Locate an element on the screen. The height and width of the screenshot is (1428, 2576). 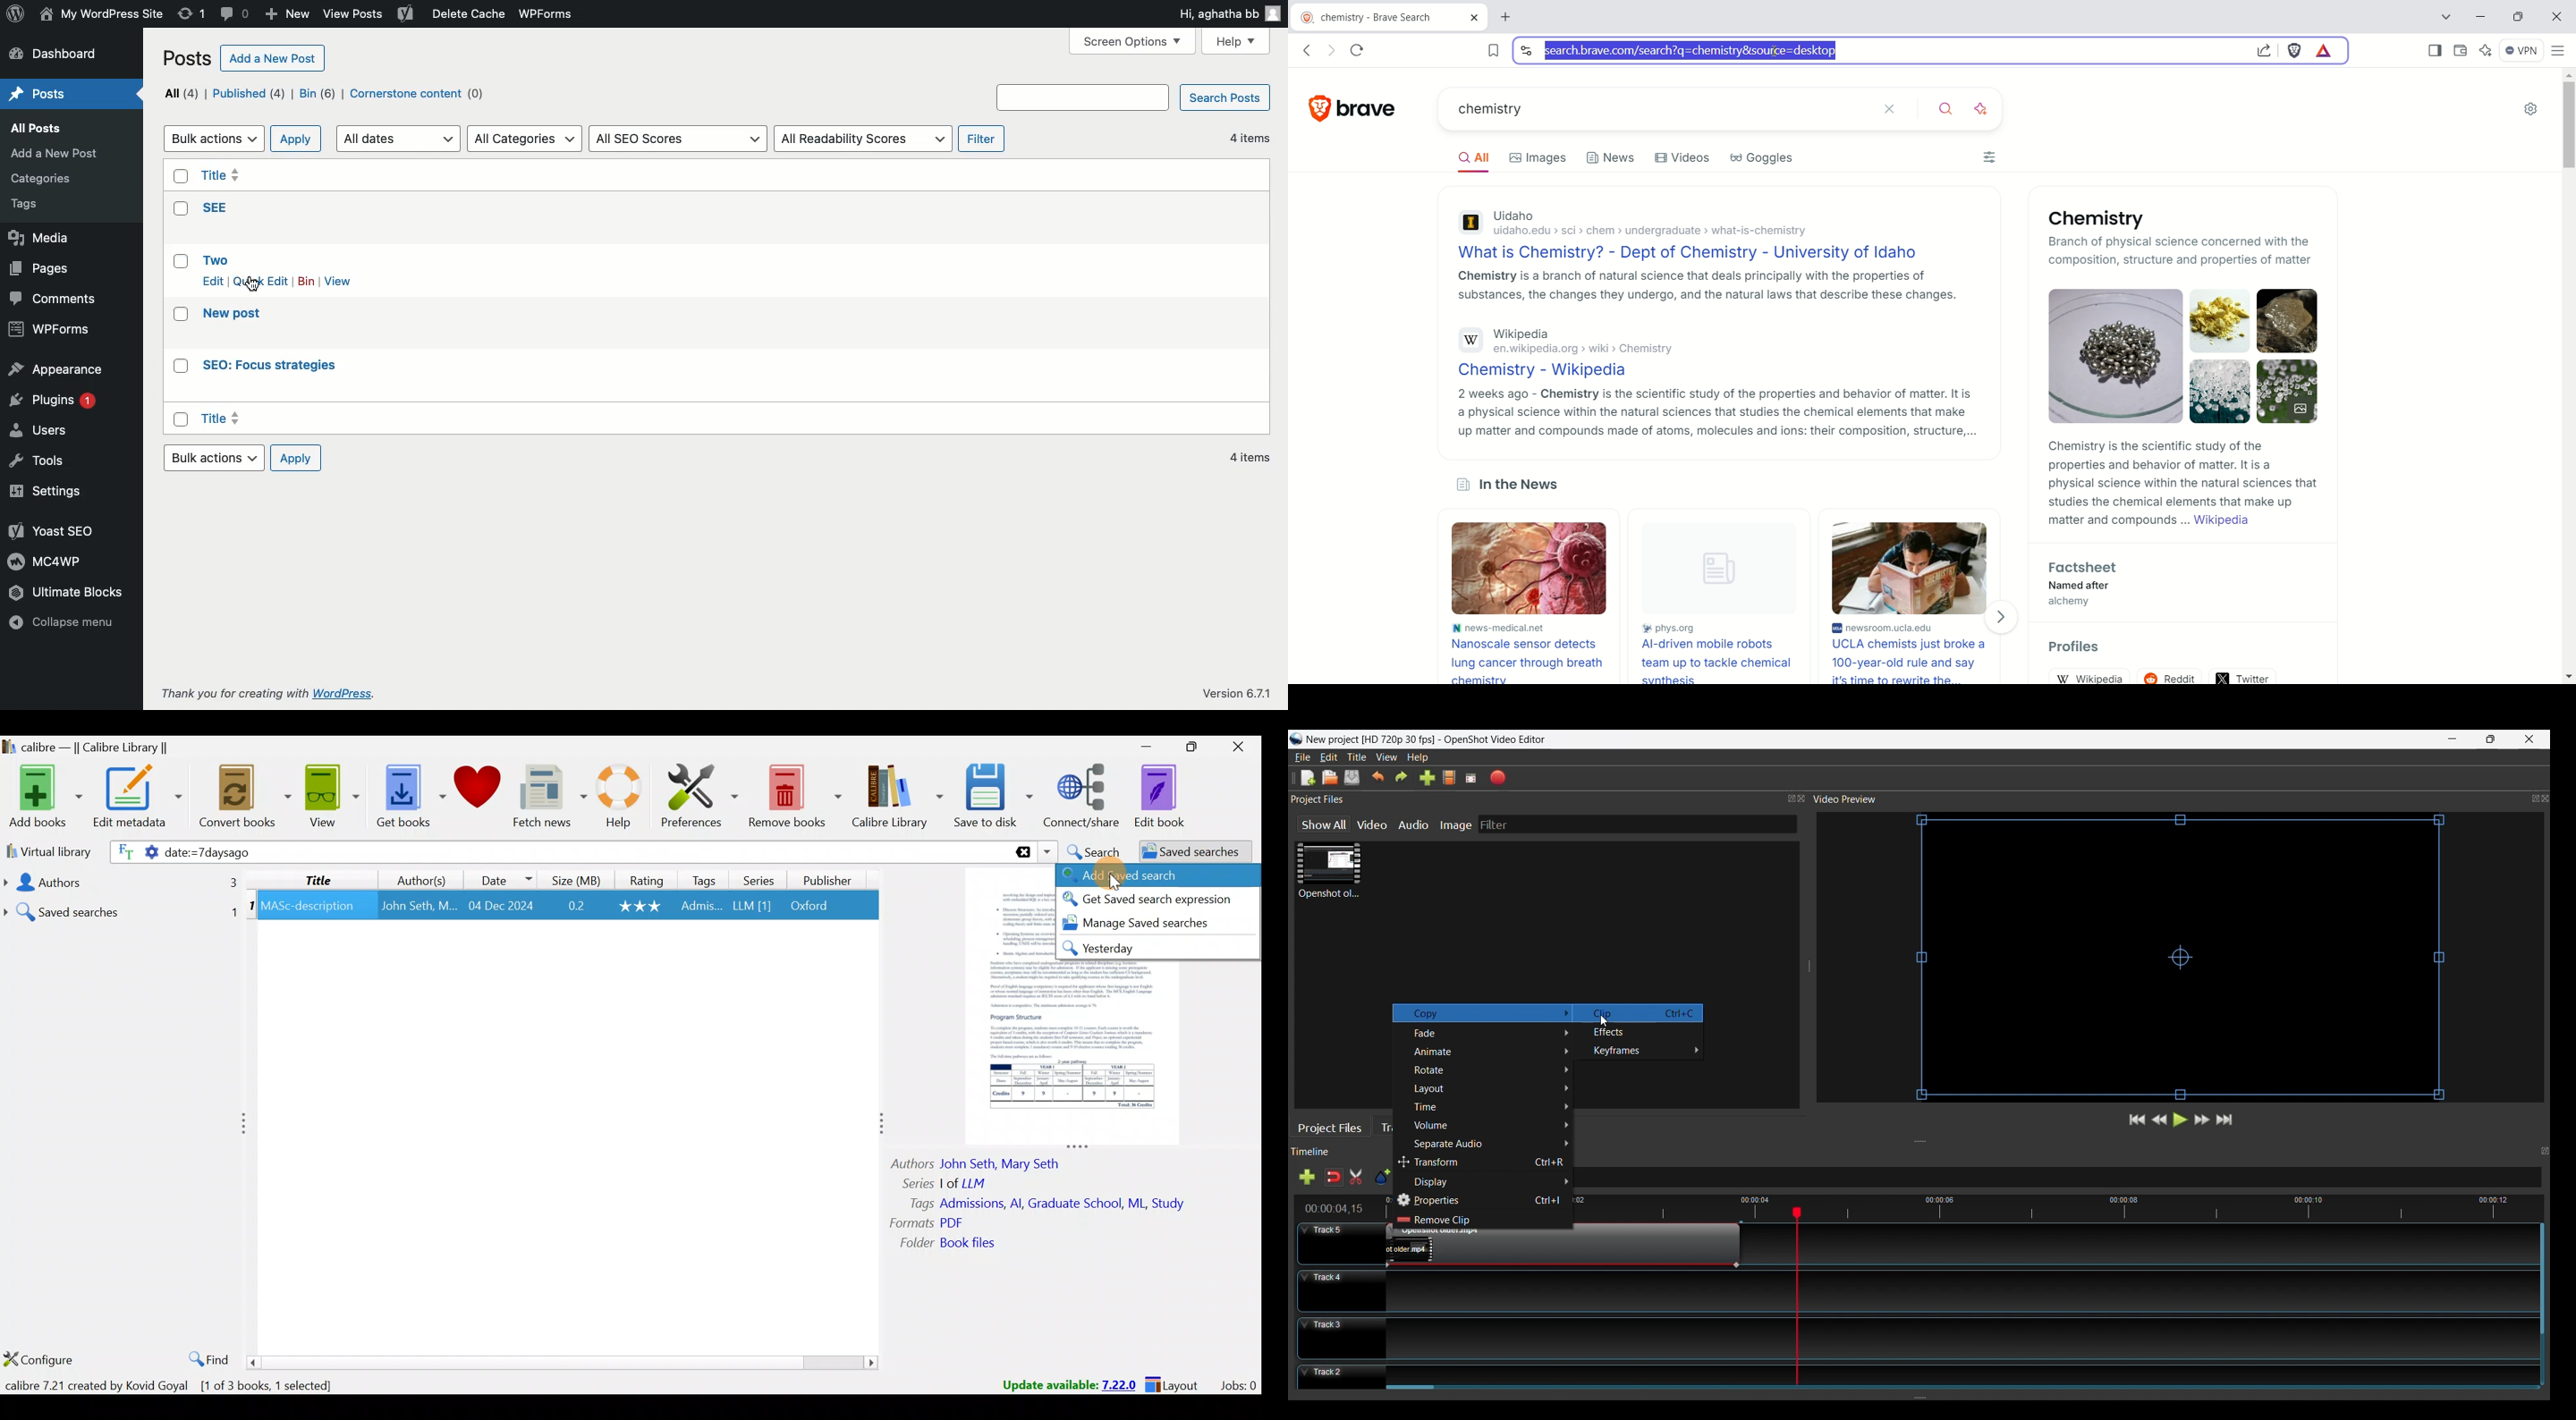
Revision is located at coordinates (192, 15).